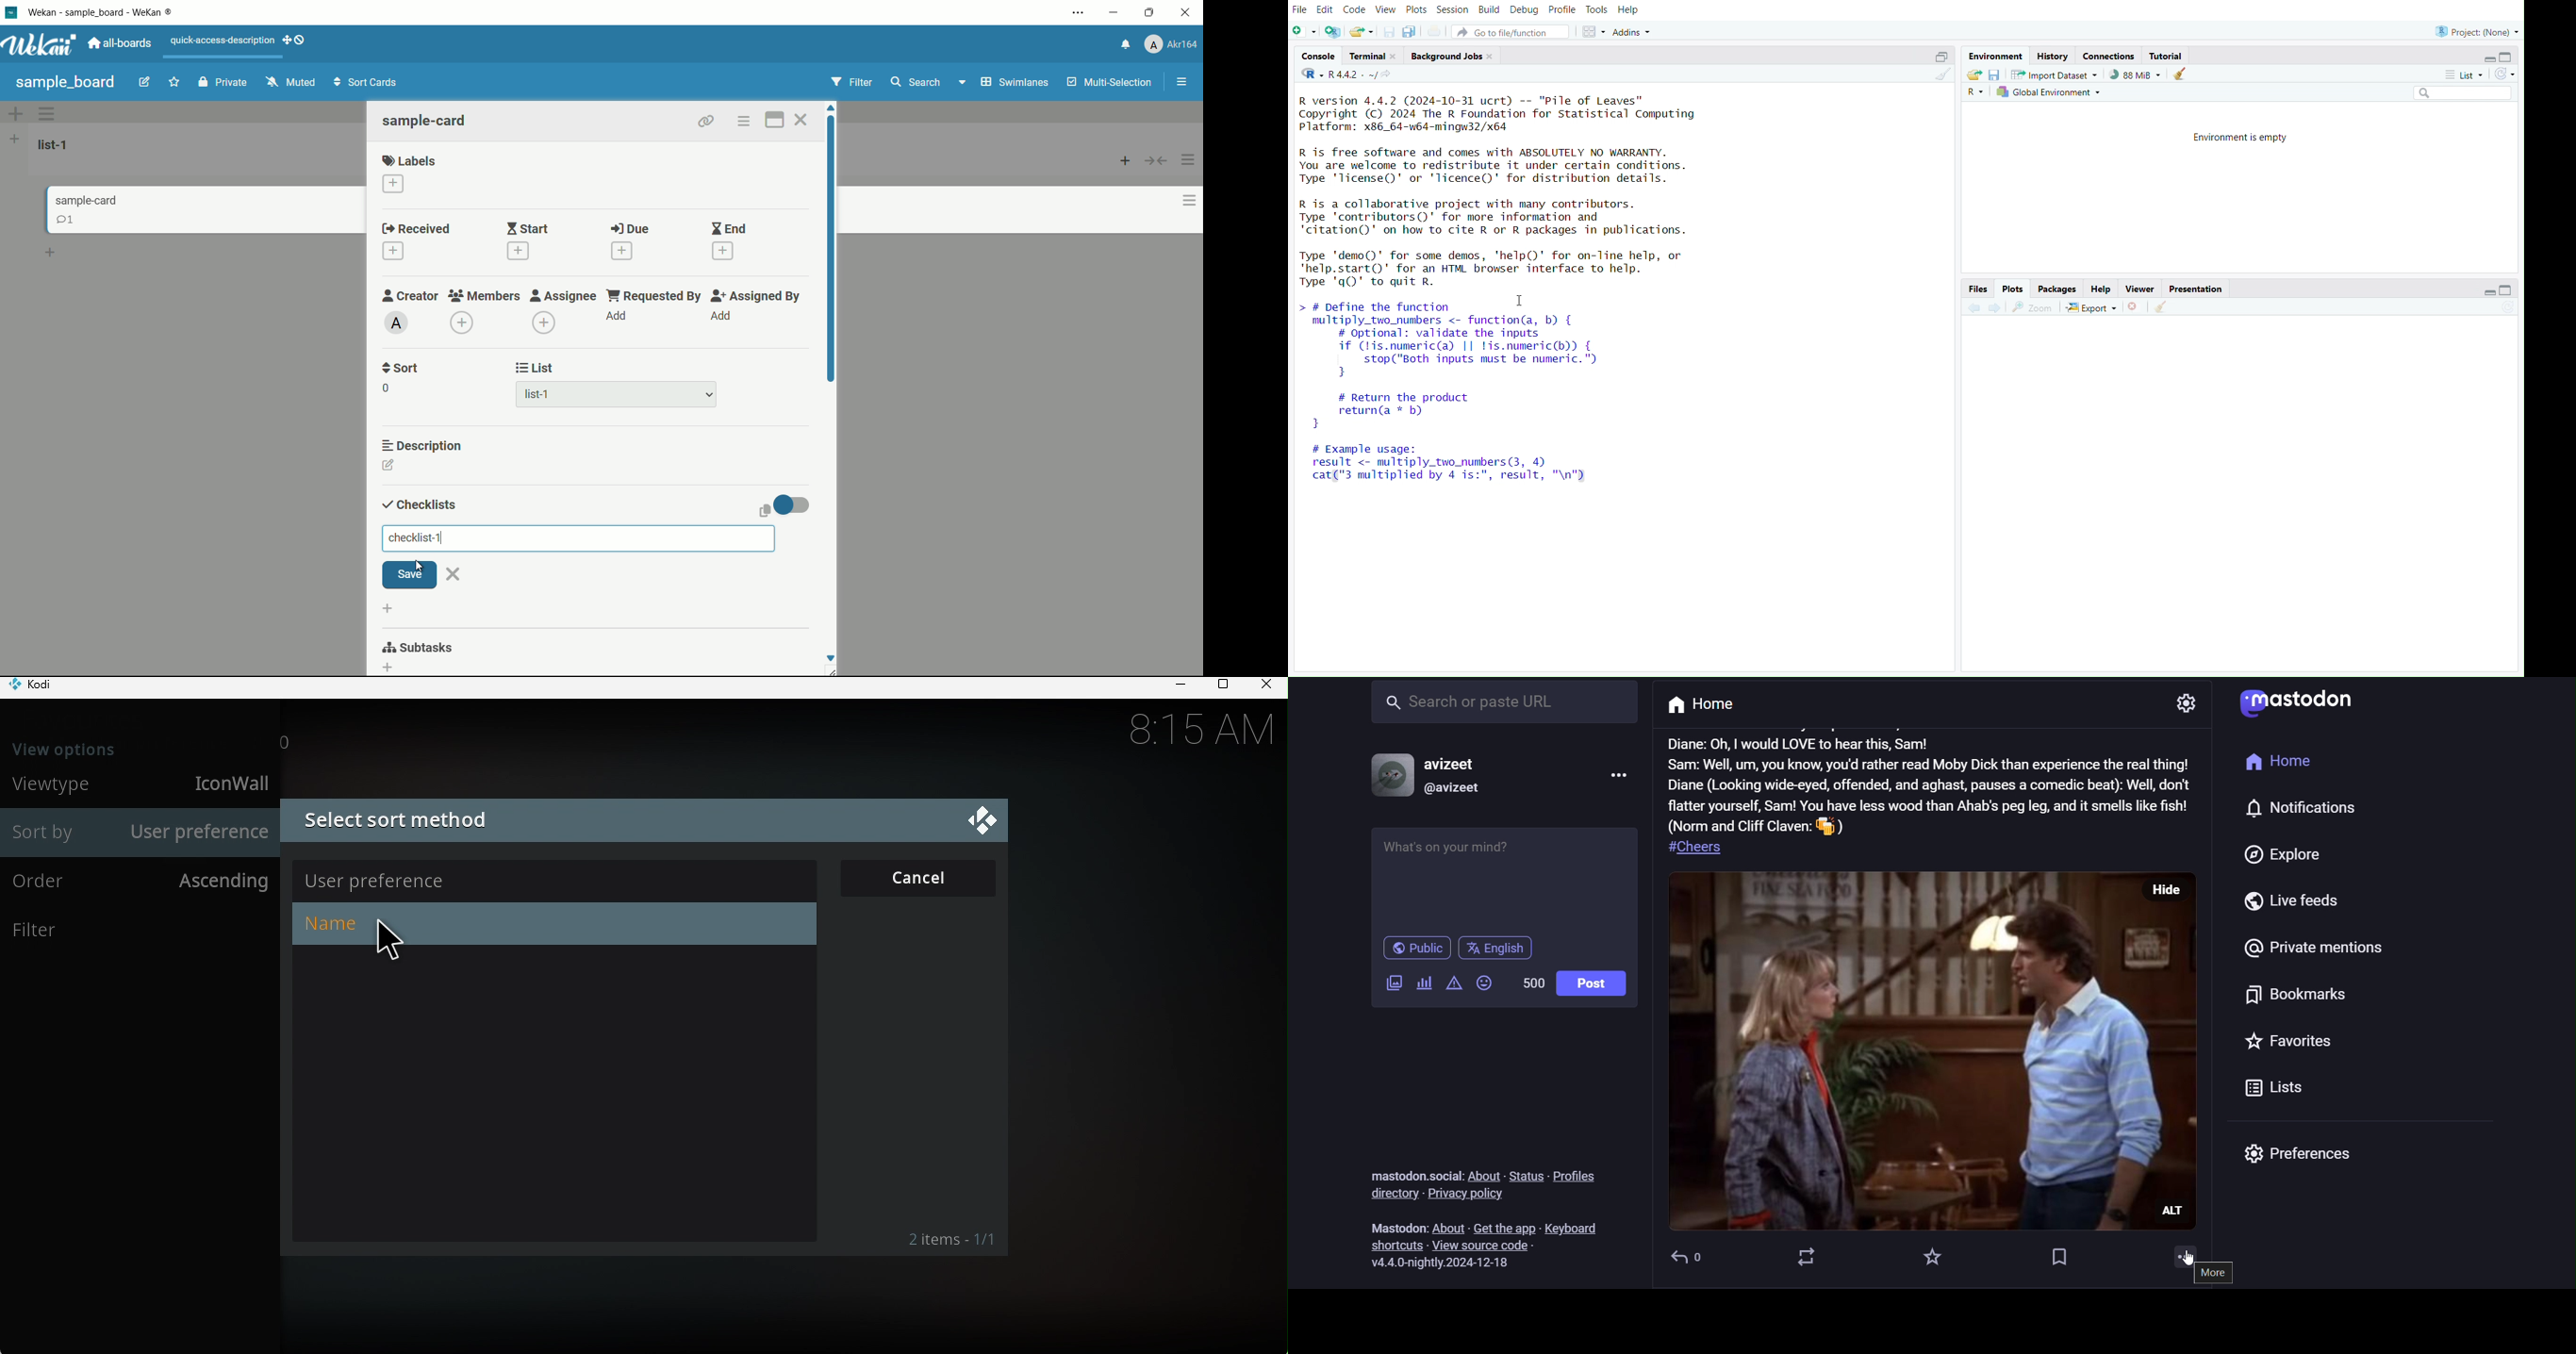 Image resolution: width=2576 pixels, height=1372 pixels. Describe the element at coordinates (1490, 10) in the screenshot. I see `Build` at that location.